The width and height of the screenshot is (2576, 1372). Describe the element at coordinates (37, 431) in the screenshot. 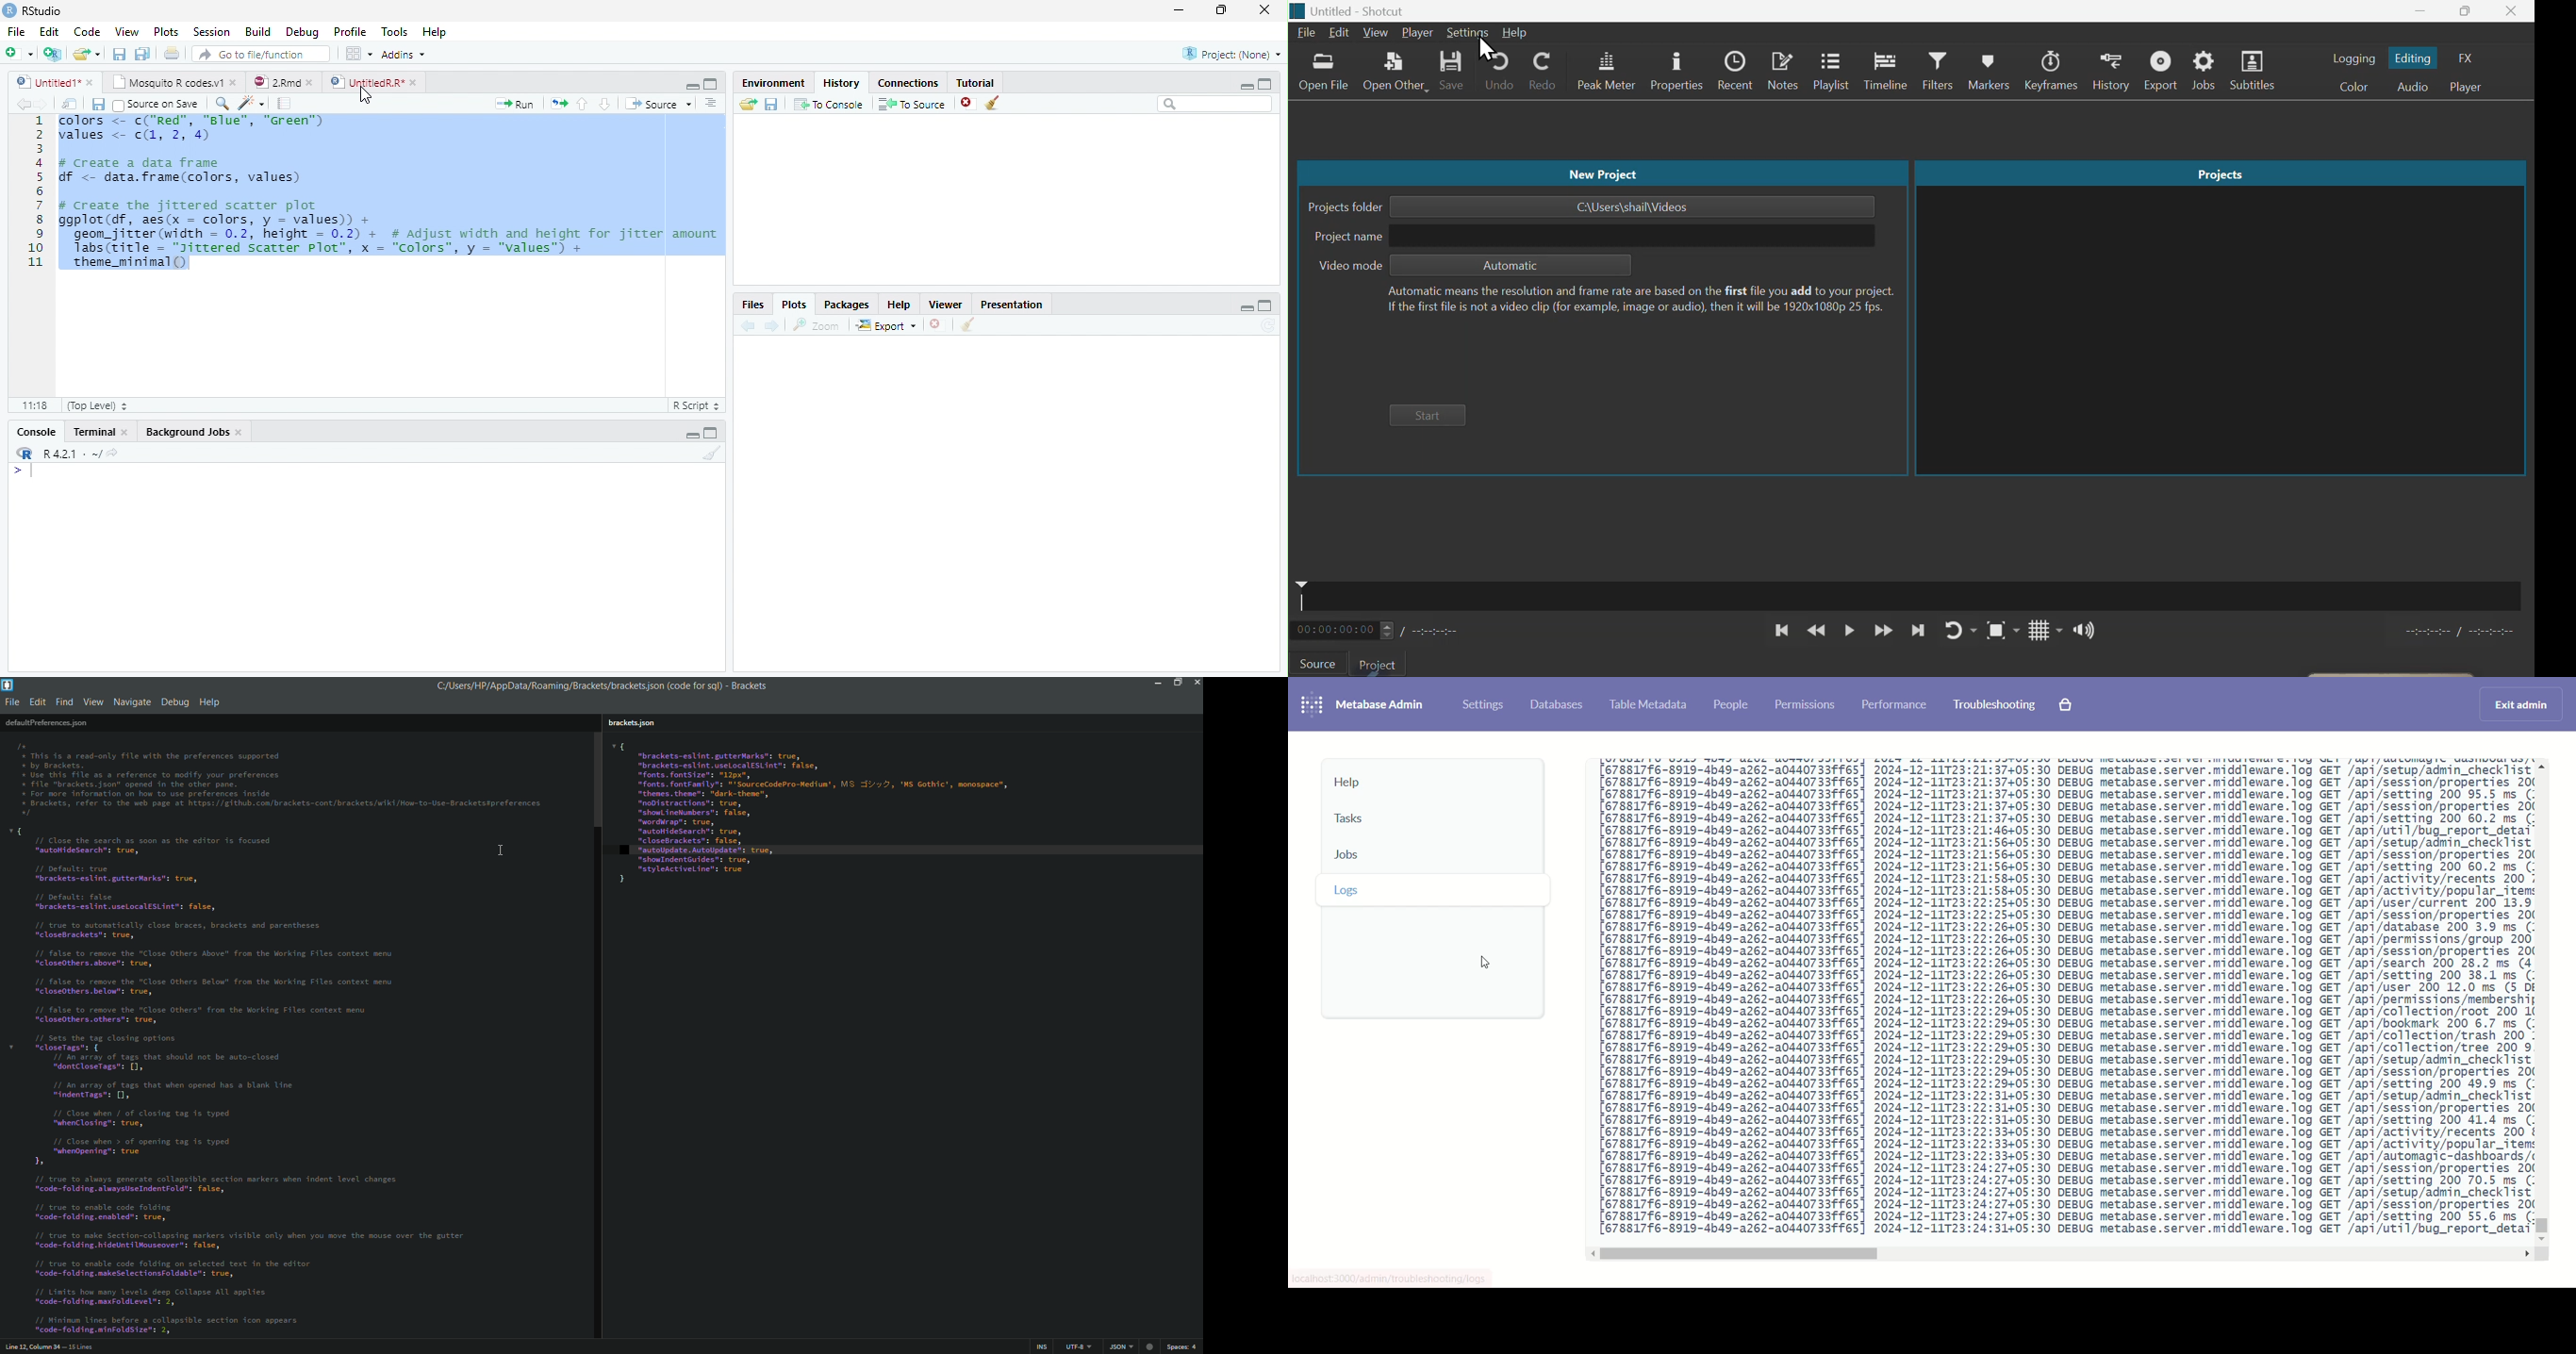

I see `Console` at that location.